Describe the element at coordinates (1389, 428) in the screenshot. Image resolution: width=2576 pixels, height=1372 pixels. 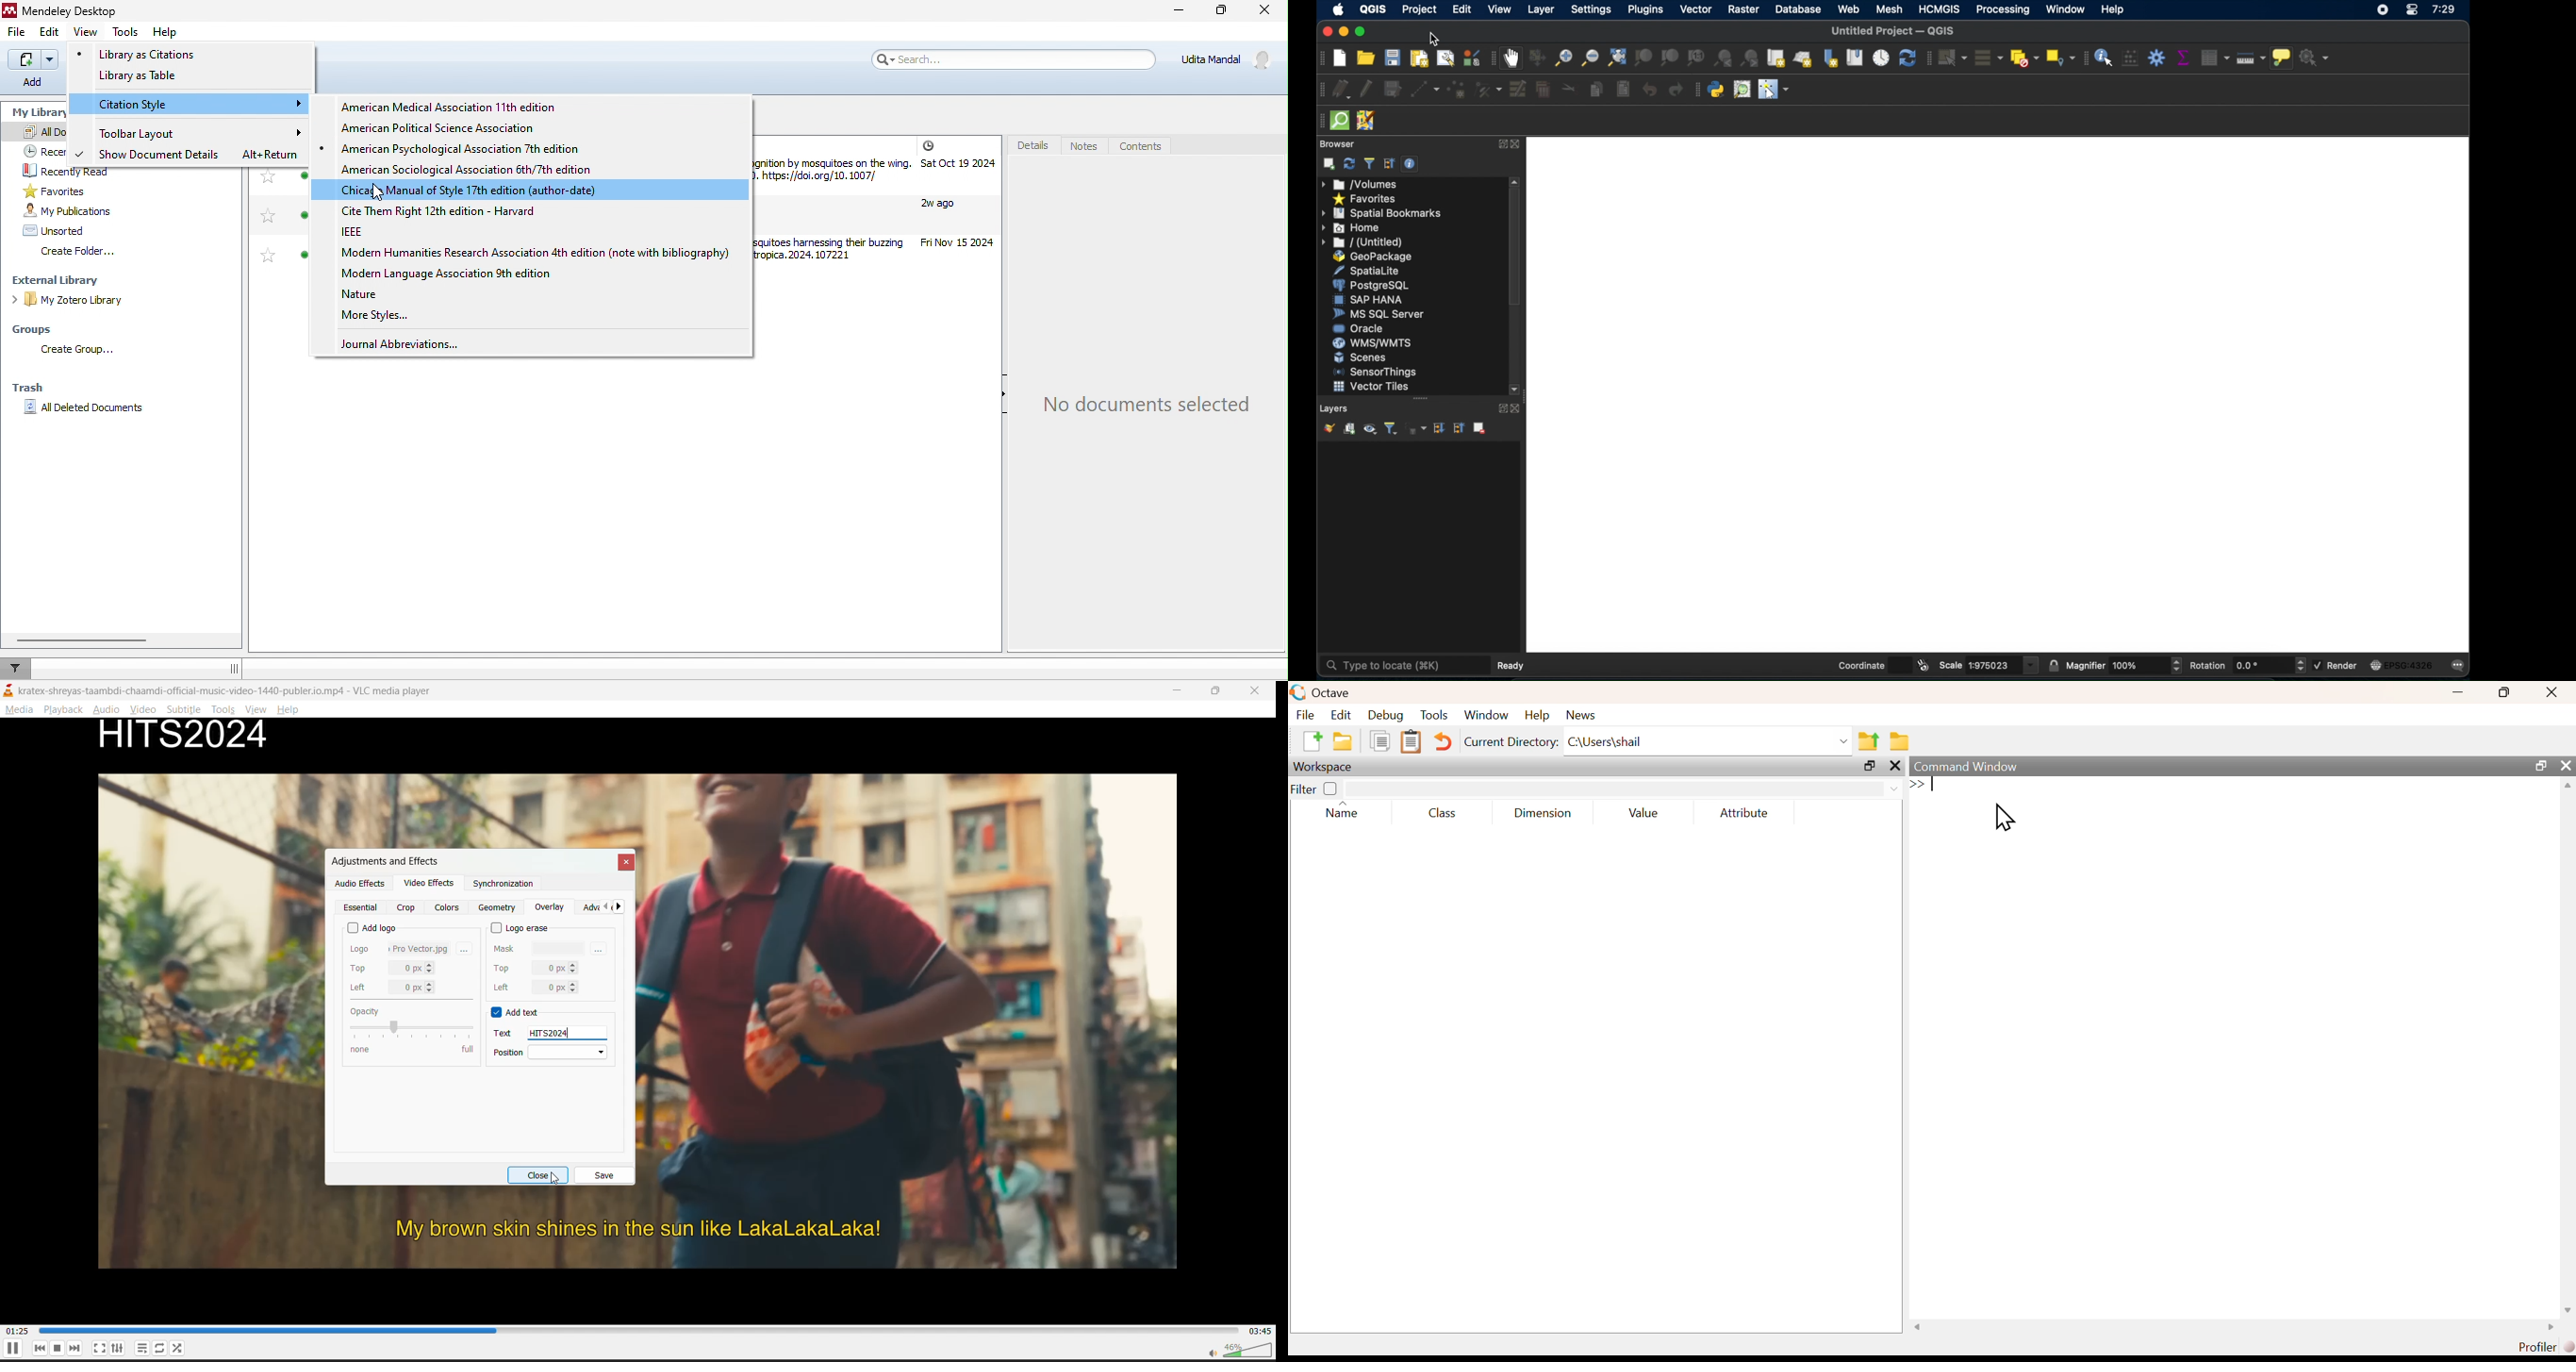
I see `filterlegend` at that location.